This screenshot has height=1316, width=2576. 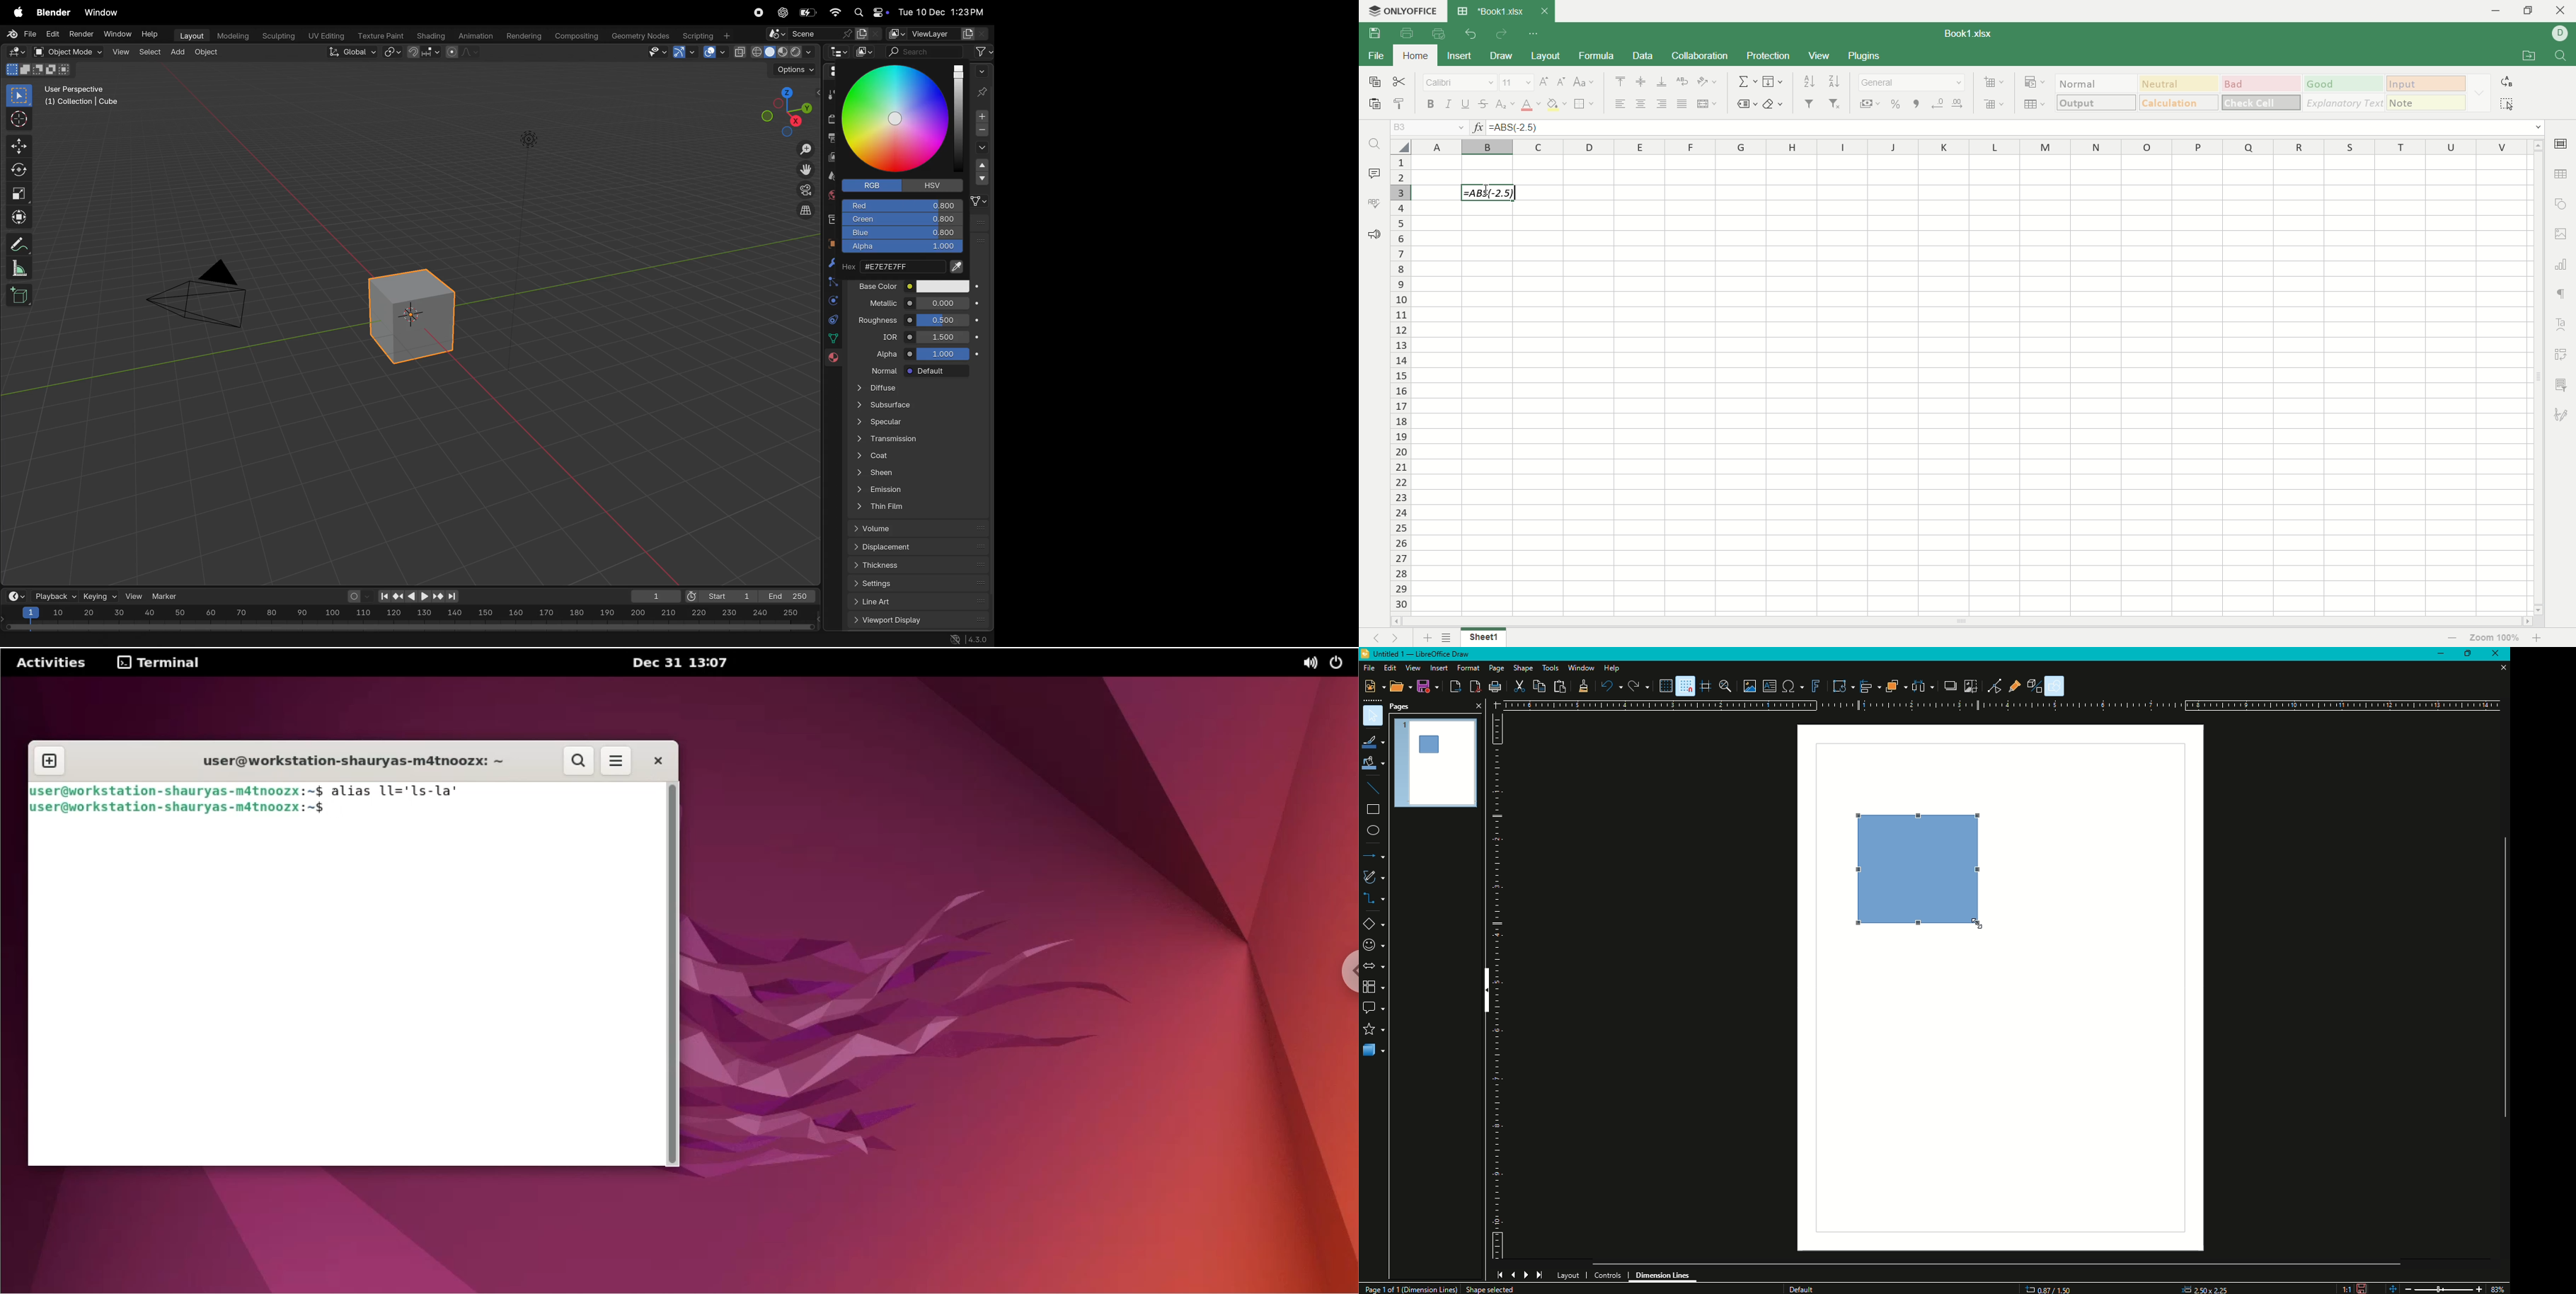 I want to click on Edit, so click(x=1389, y=668).